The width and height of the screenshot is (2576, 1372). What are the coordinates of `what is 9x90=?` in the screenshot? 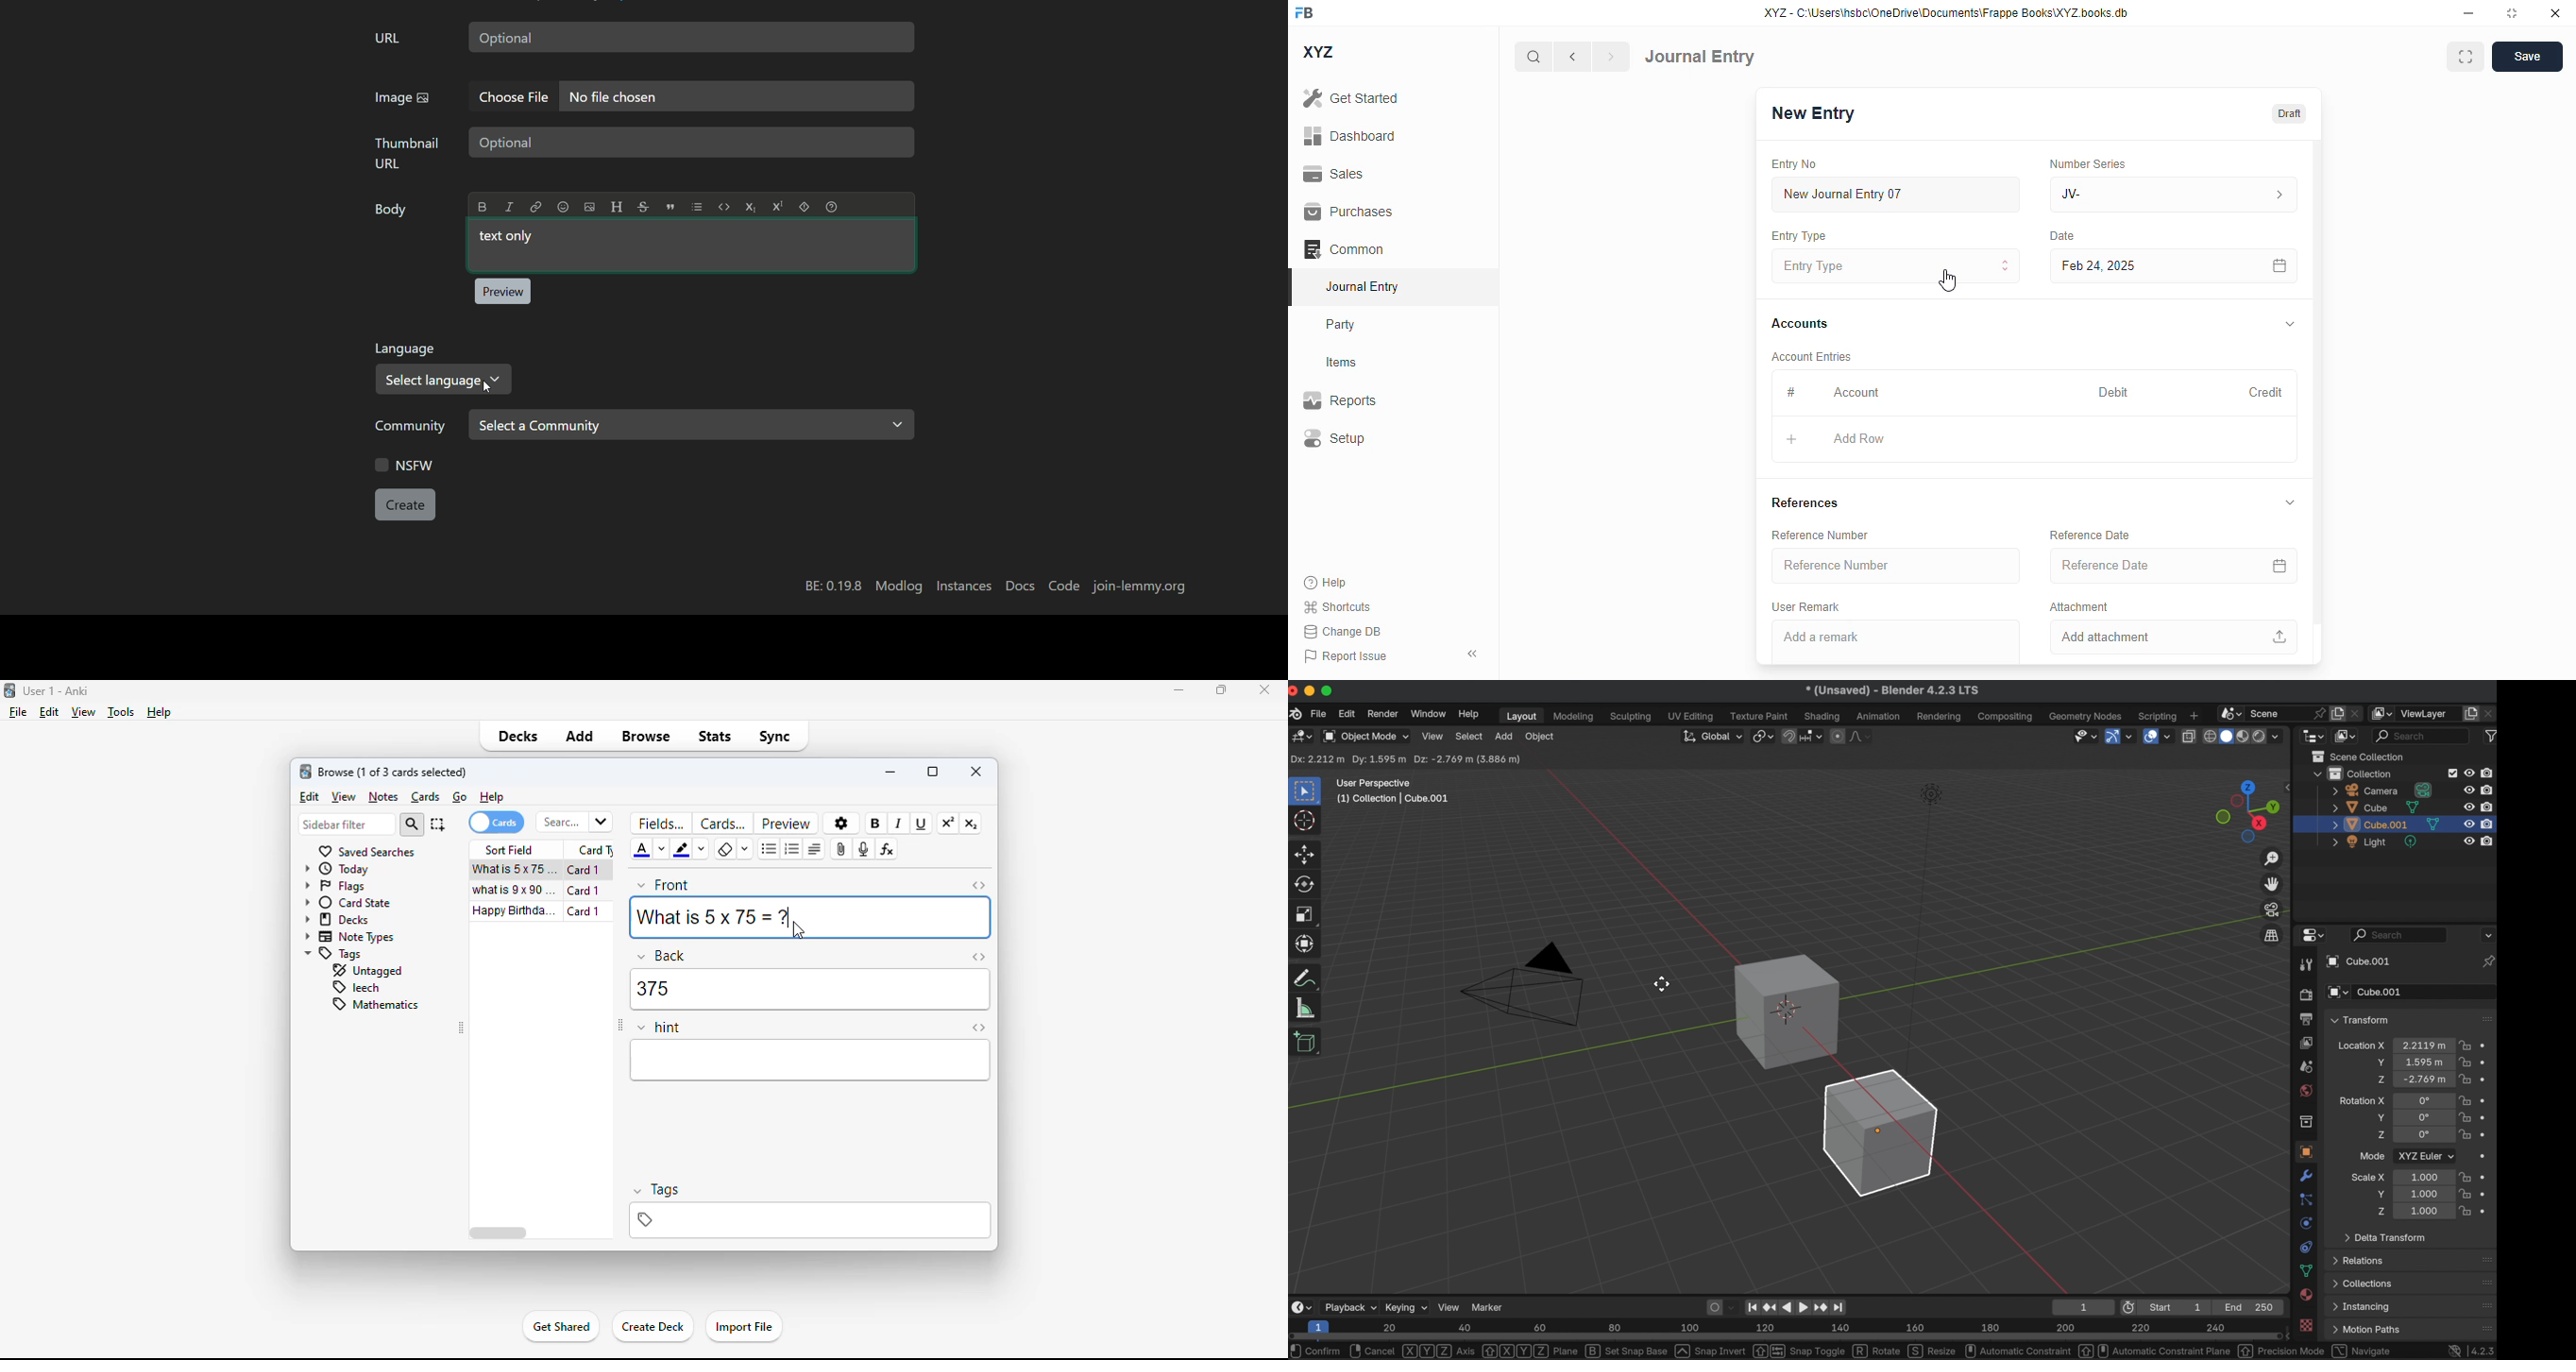 It's located at (515, 890).